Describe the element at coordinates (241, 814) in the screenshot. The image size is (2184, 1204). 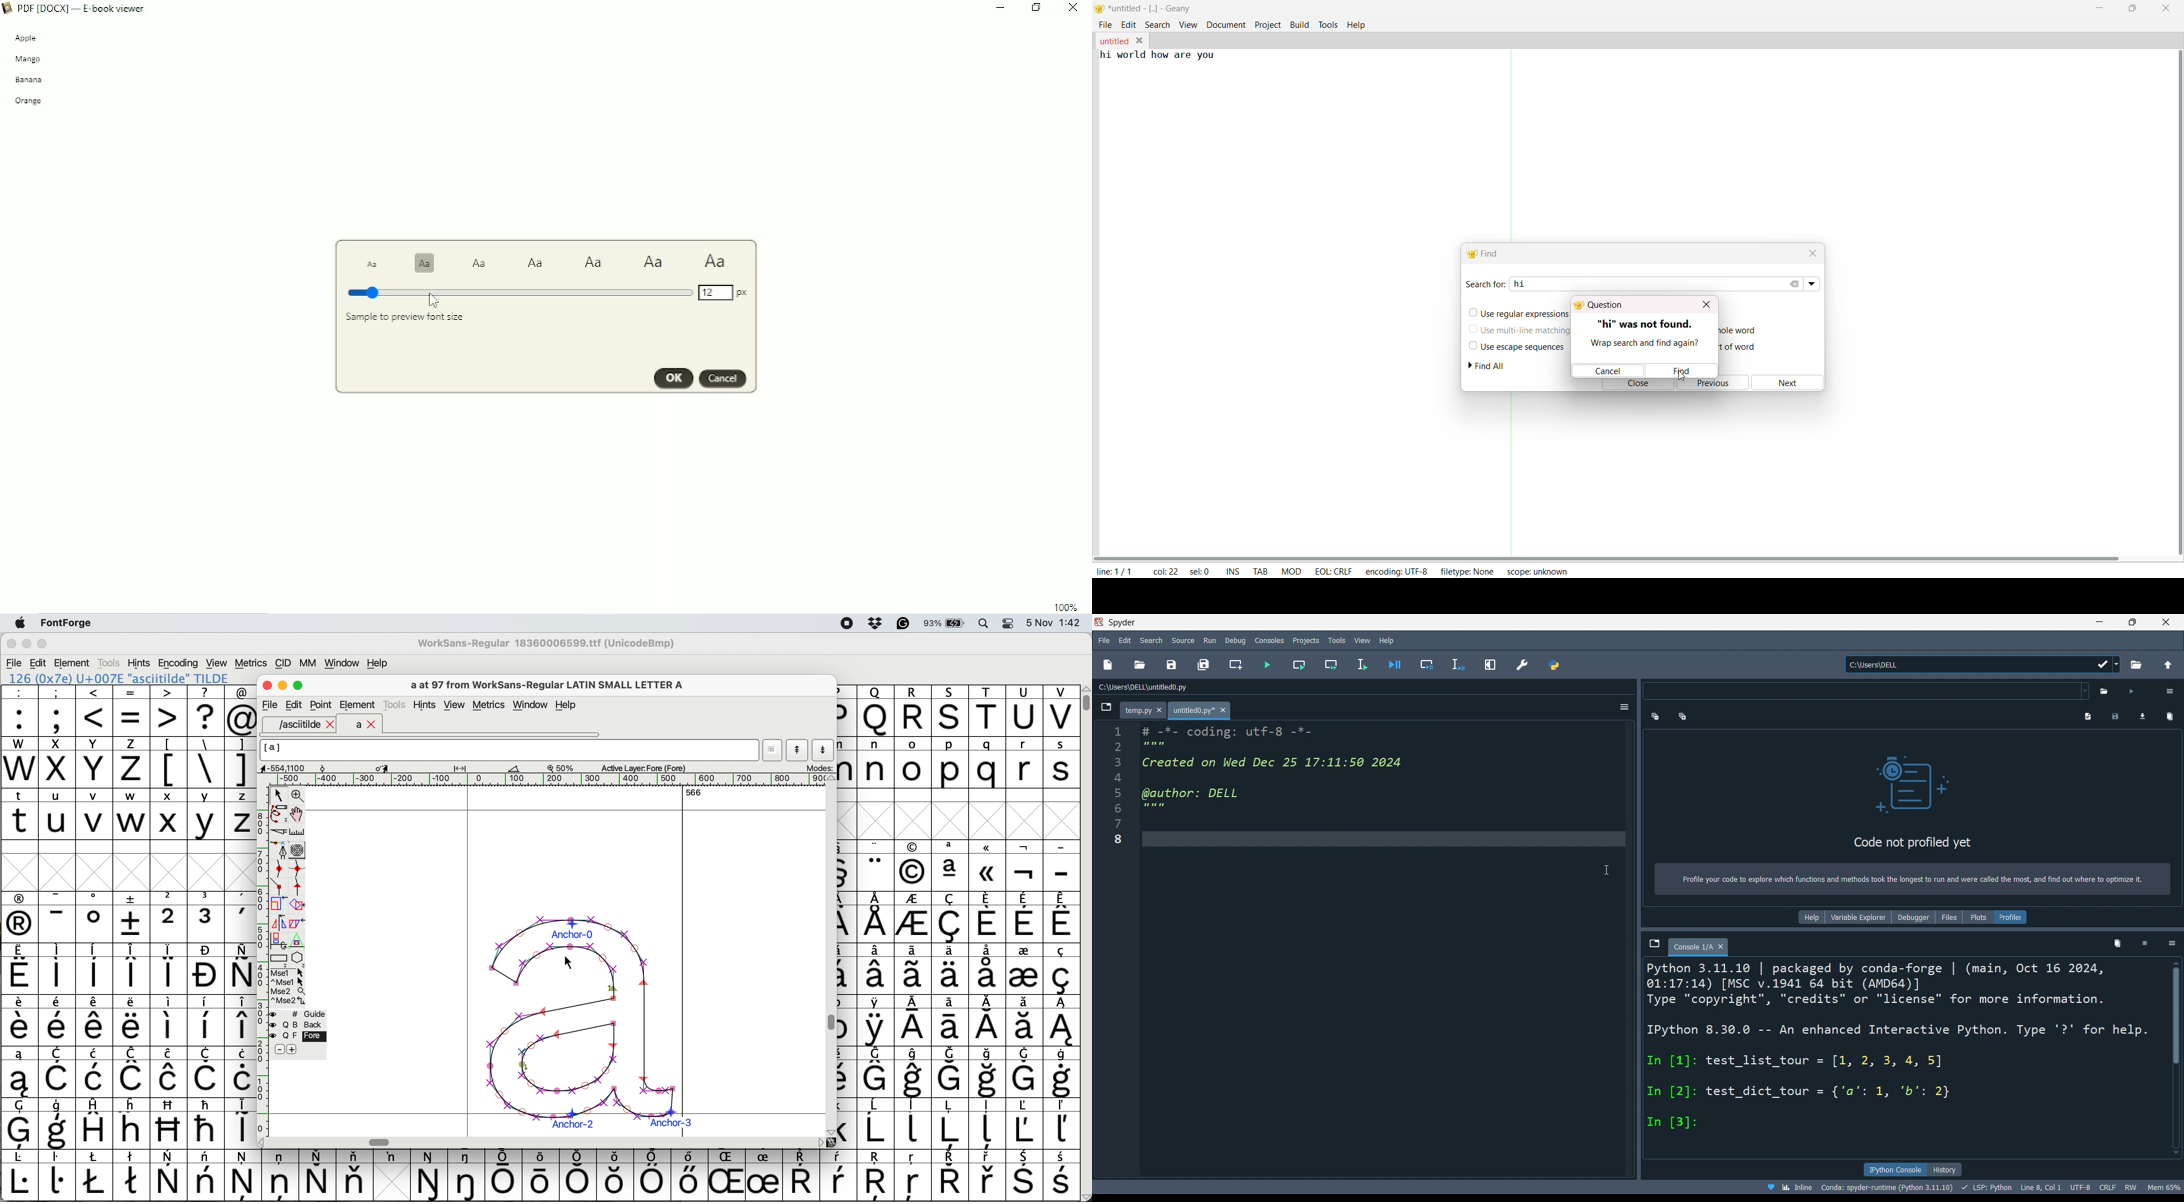
I see `z` at that location.